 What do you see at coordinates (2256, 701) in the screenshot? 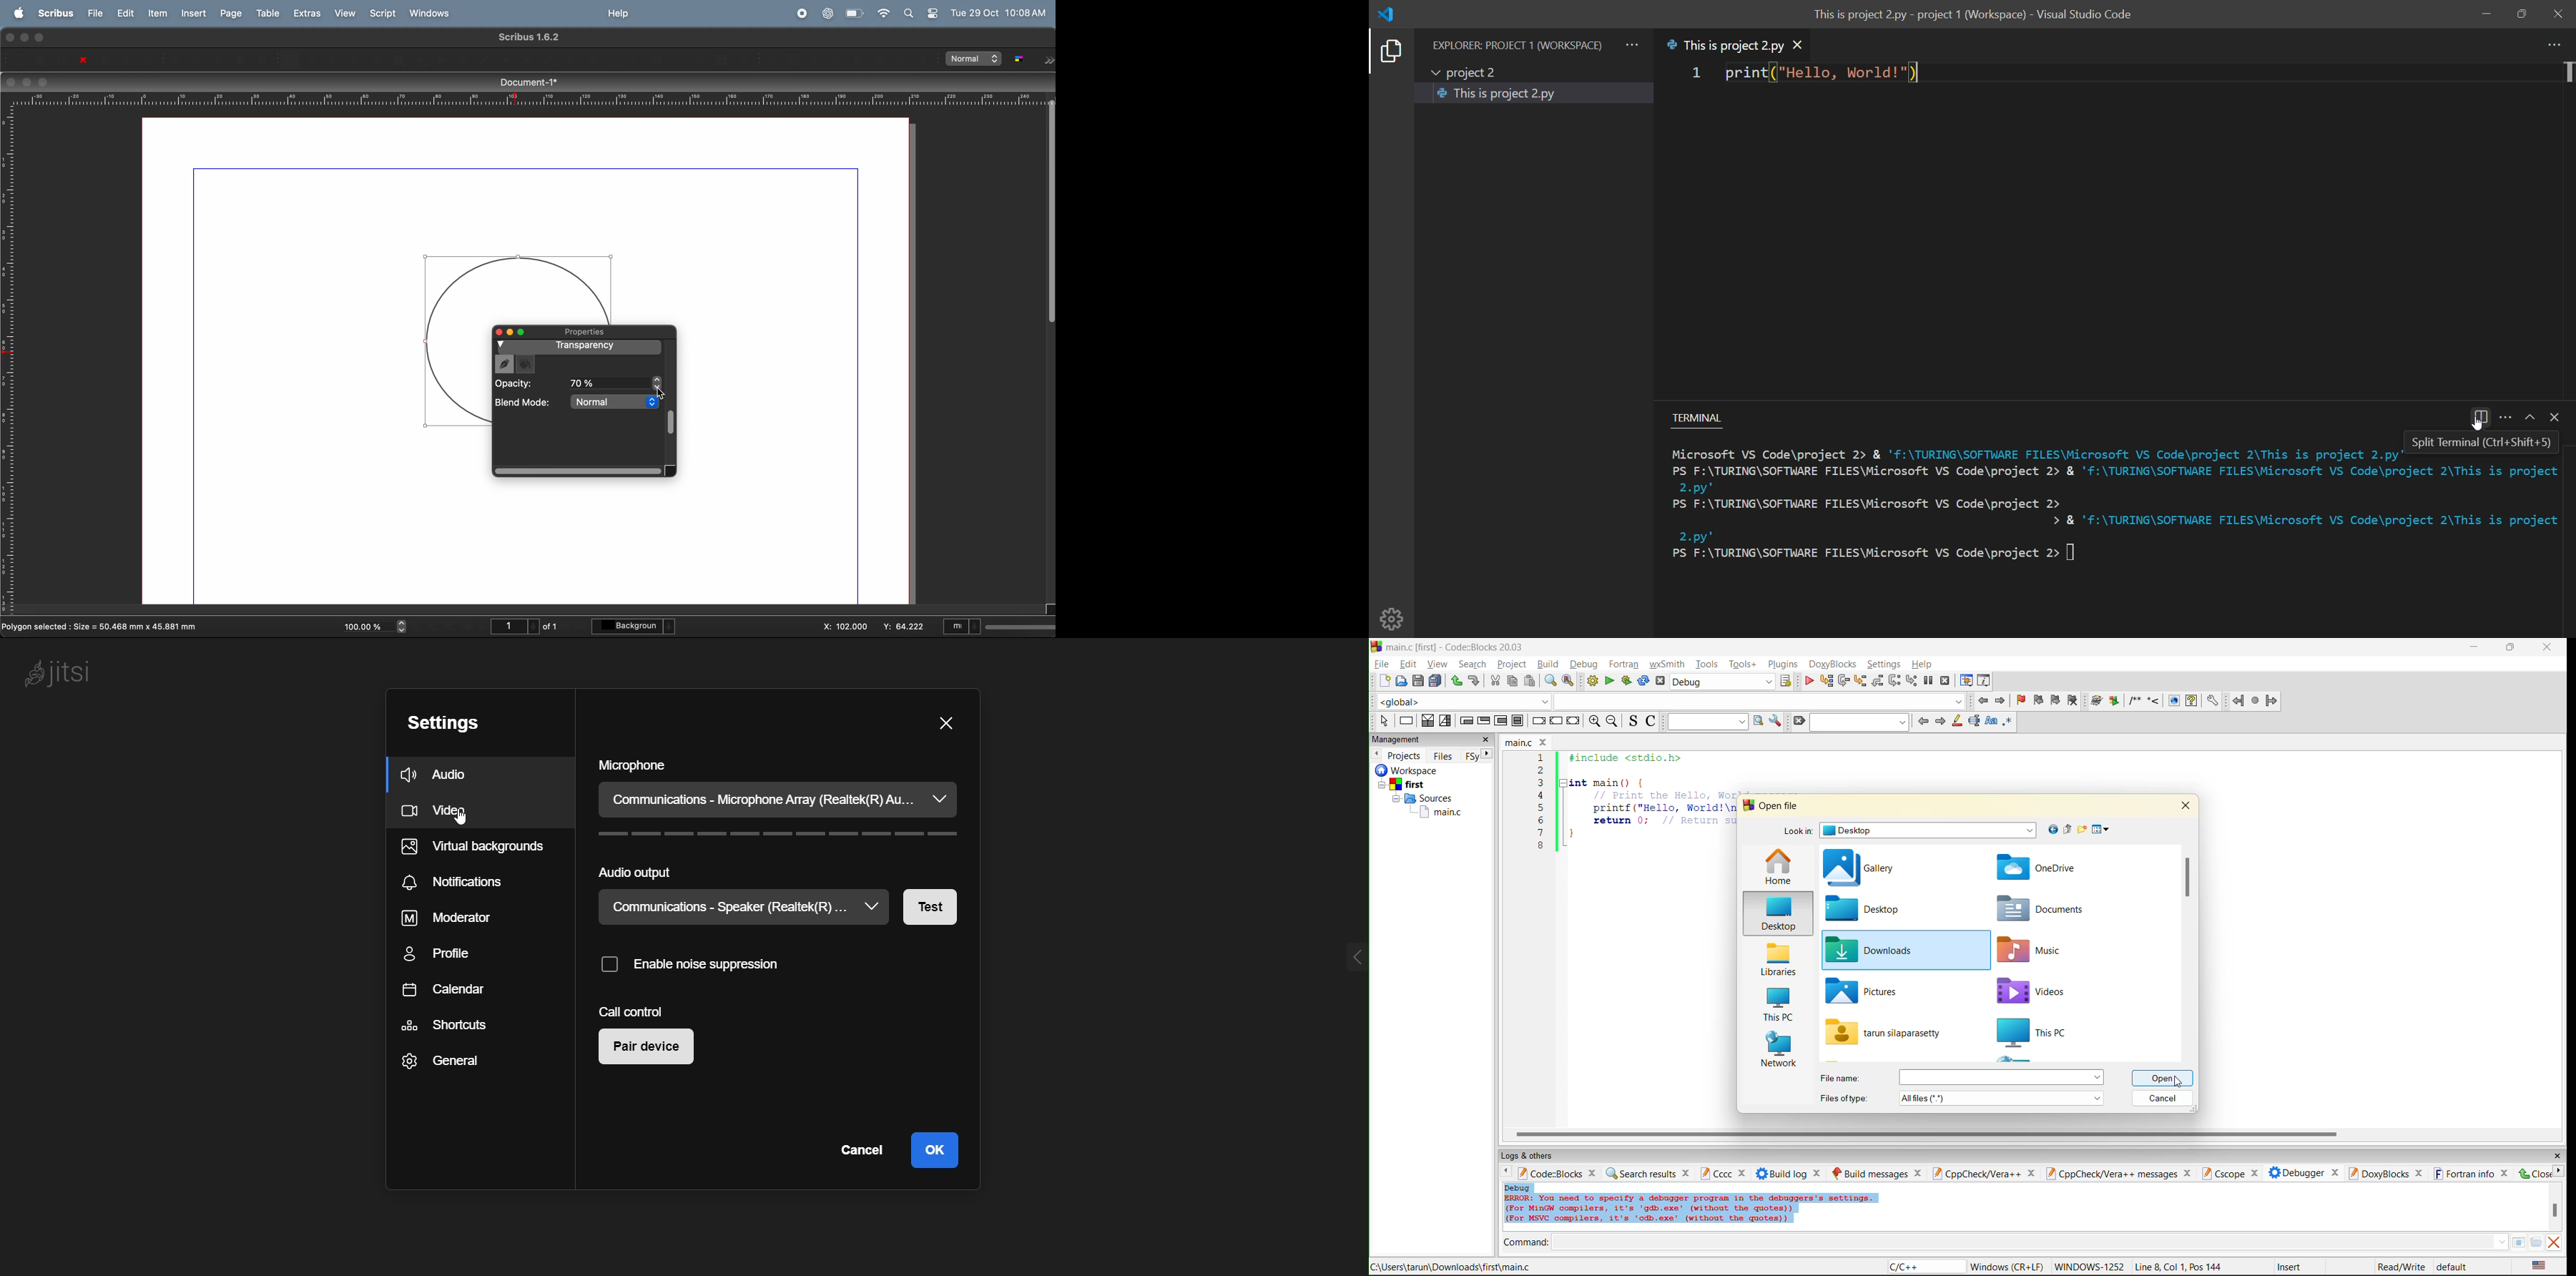
I see `stop` at bounding box center [2256, 701].